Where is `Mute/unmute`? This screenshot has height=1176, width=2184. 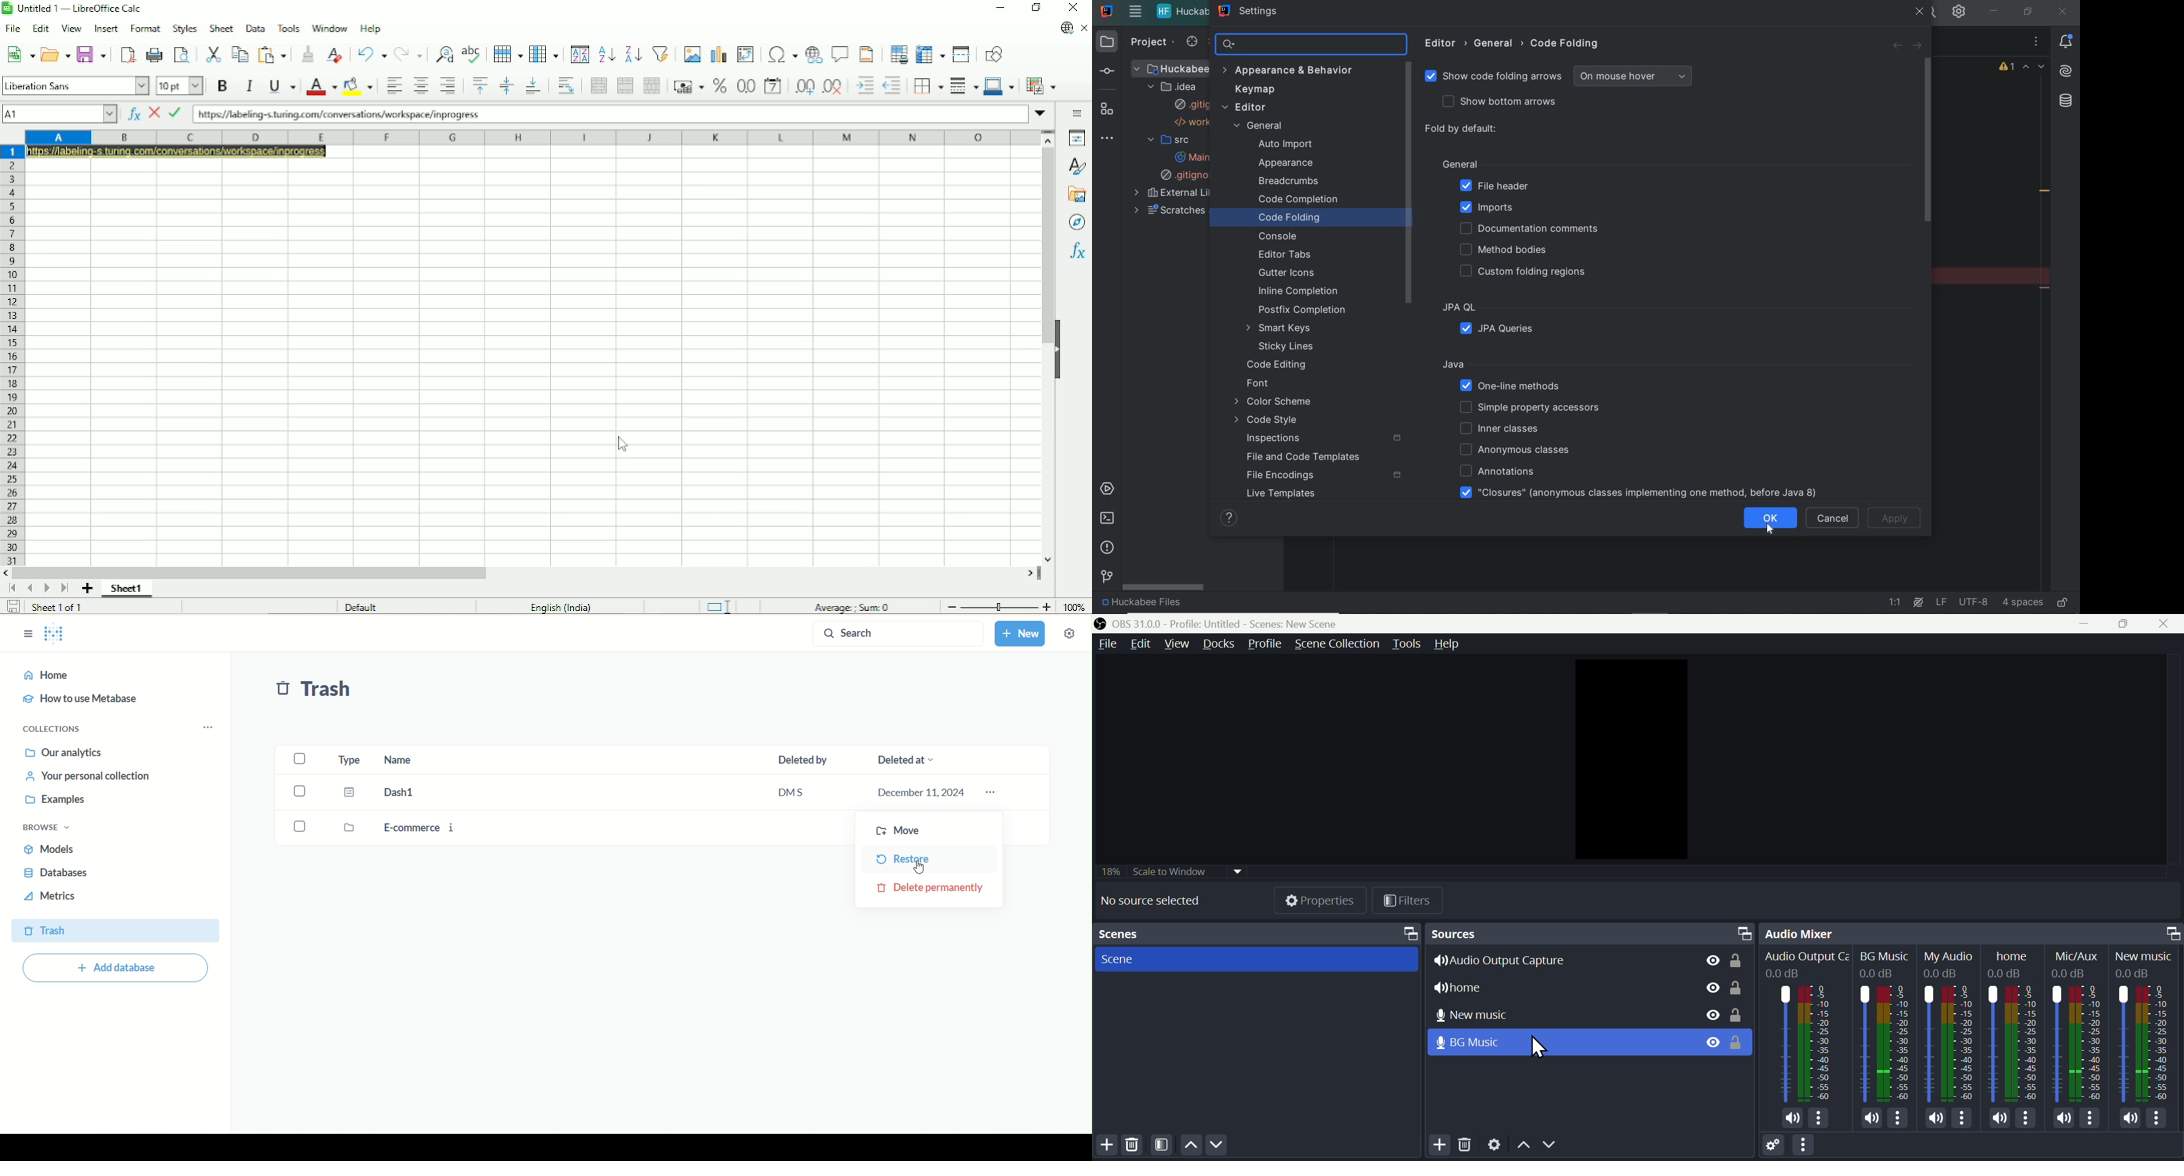 Mute/unmute is located at coordinates (2063, 1118).